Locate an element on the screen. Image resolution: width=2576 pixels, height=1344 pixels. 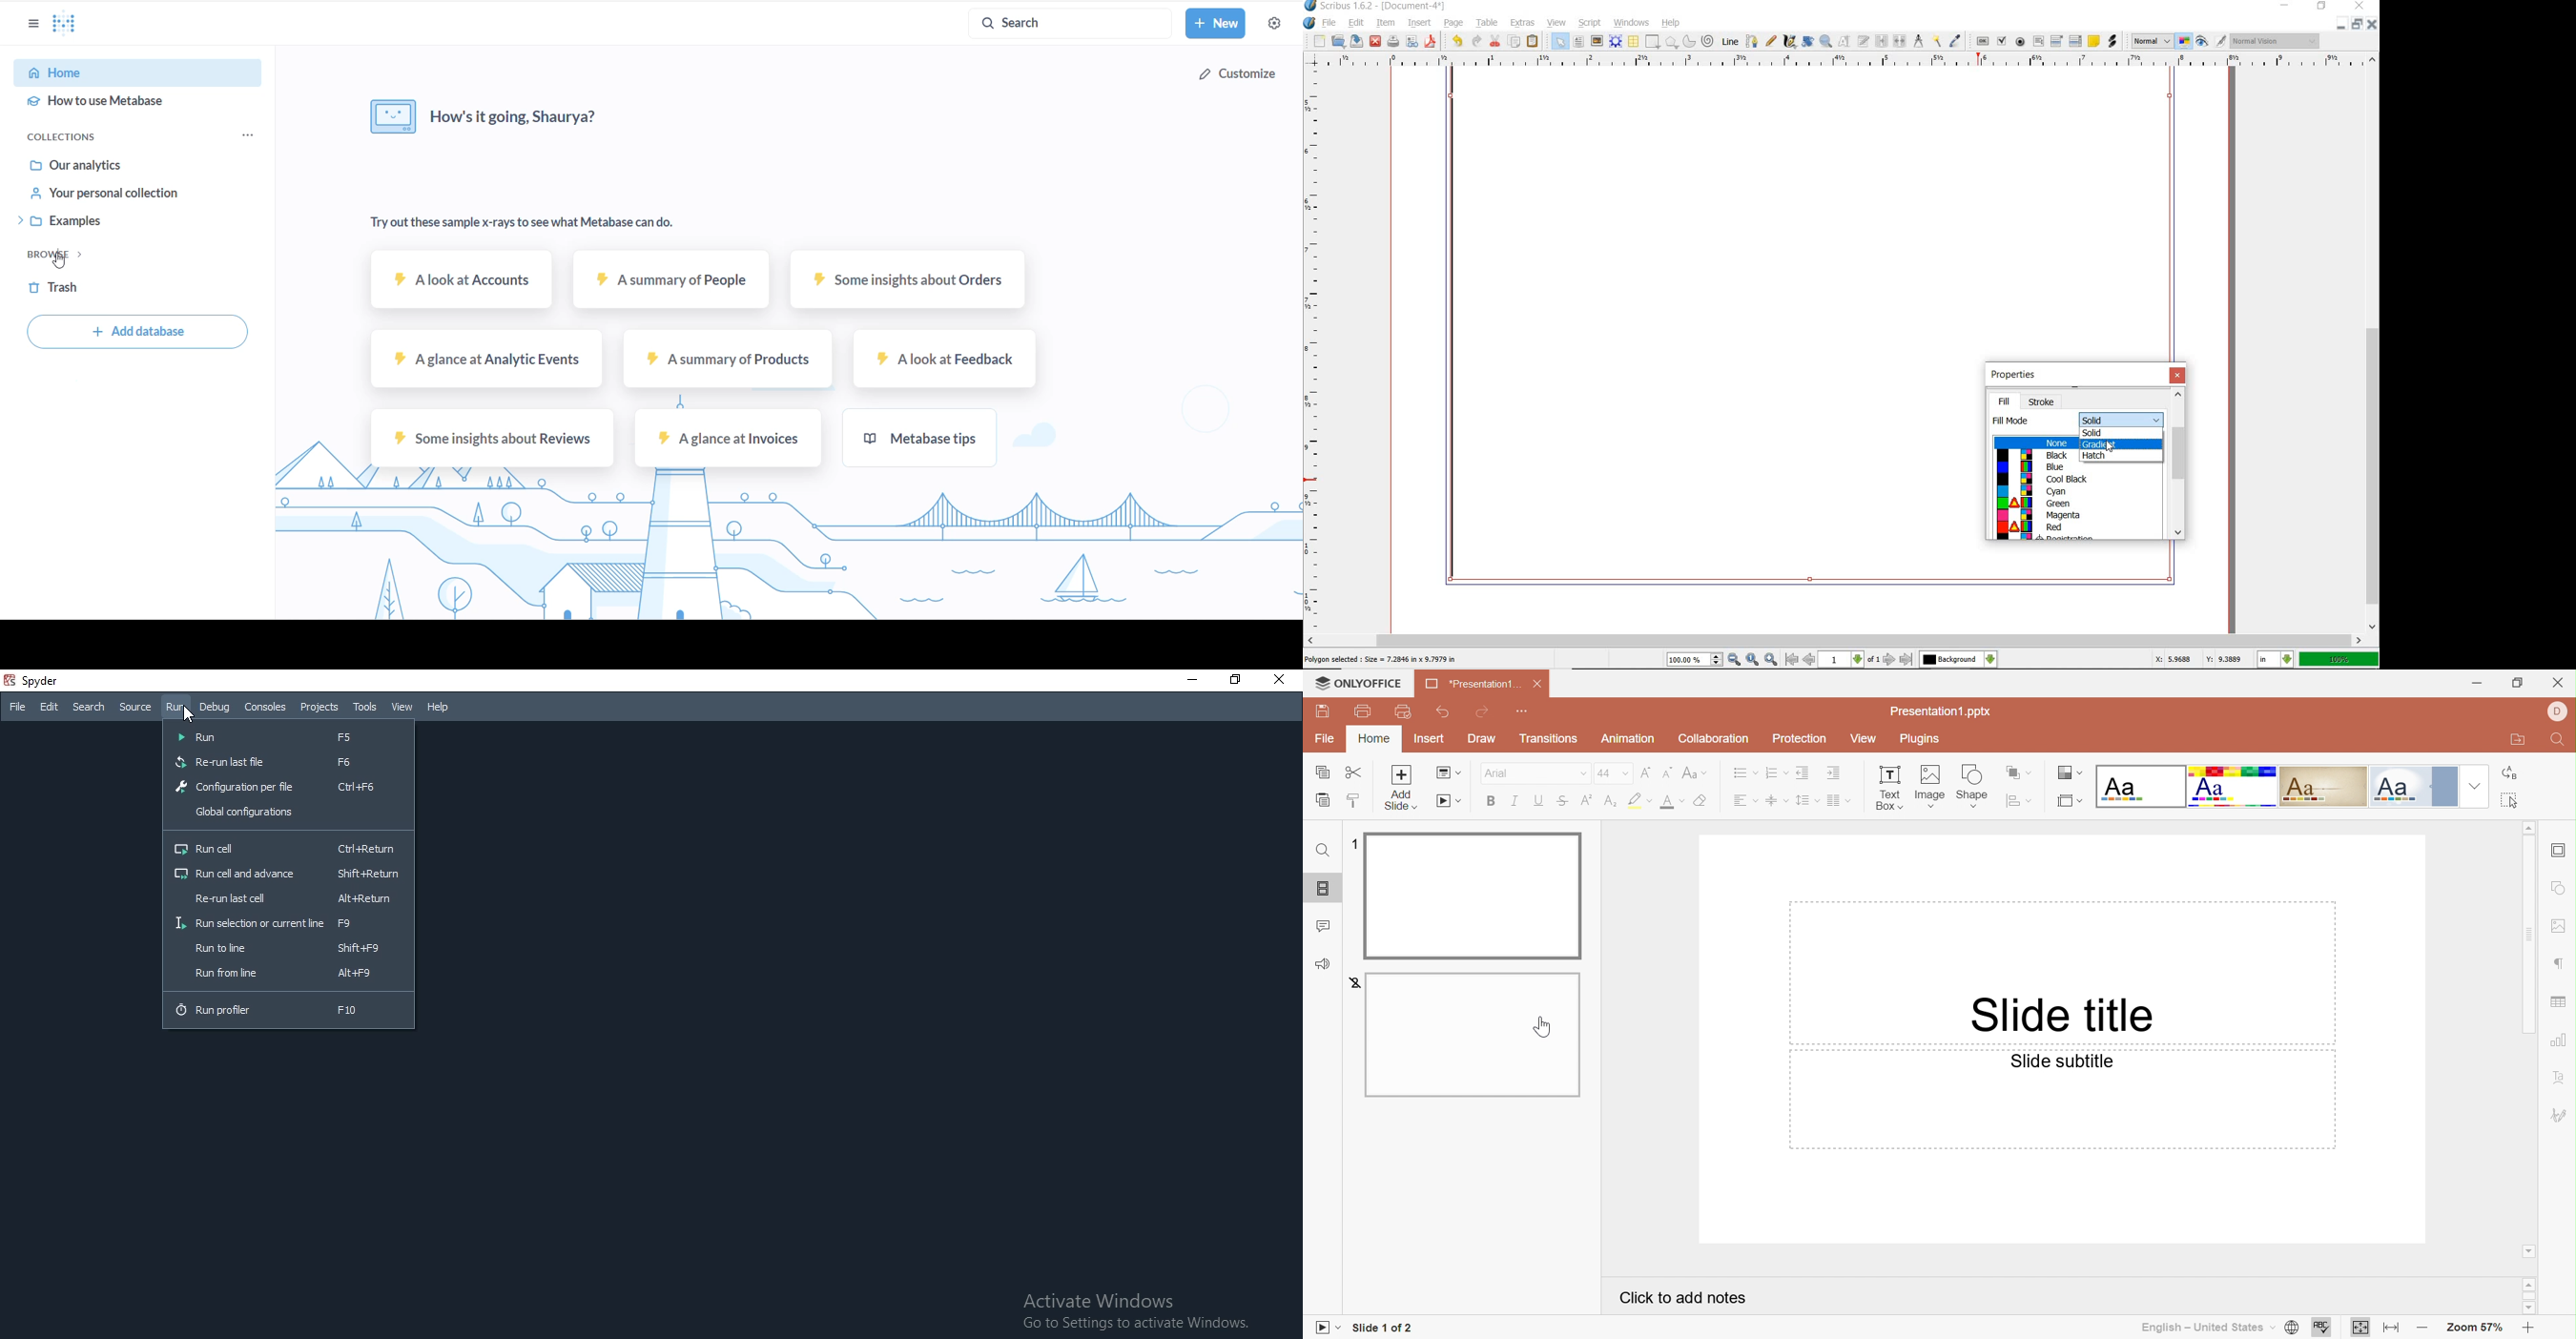
go to last page is located at coordinates (1906, 659).